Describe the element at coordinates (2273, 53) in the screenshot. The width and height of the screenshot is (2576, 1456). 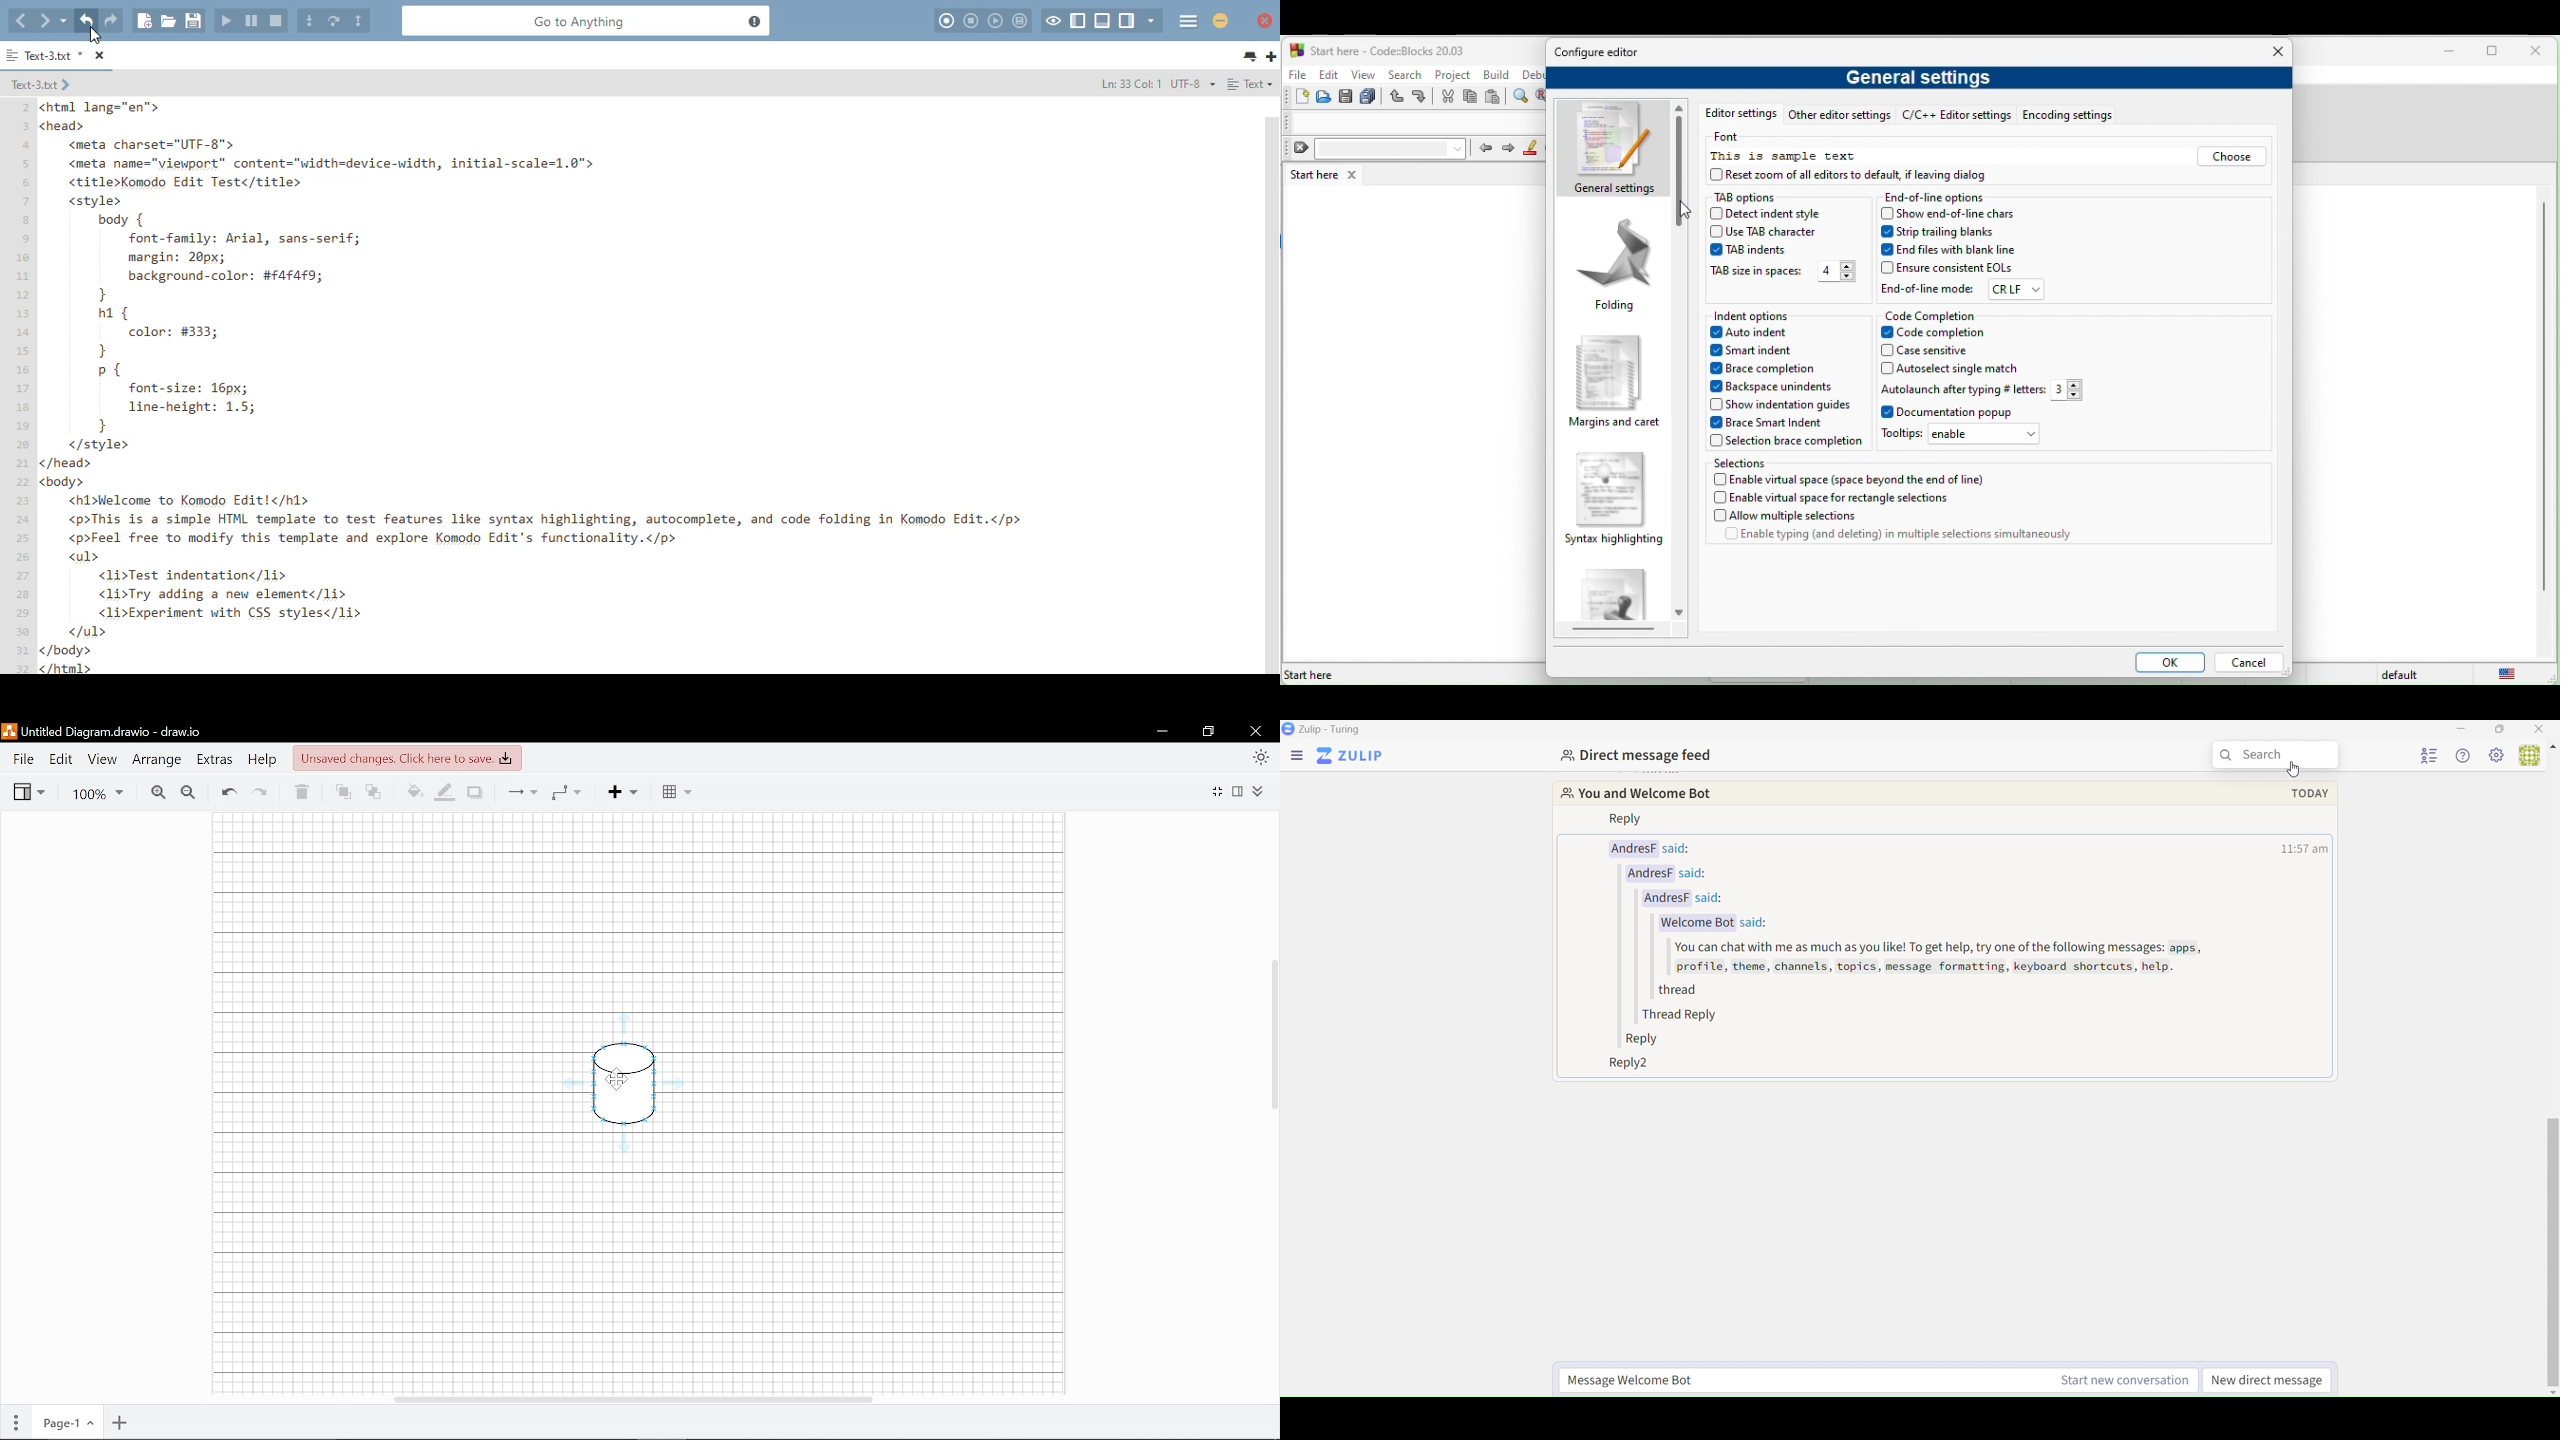
I see `close` at that location.